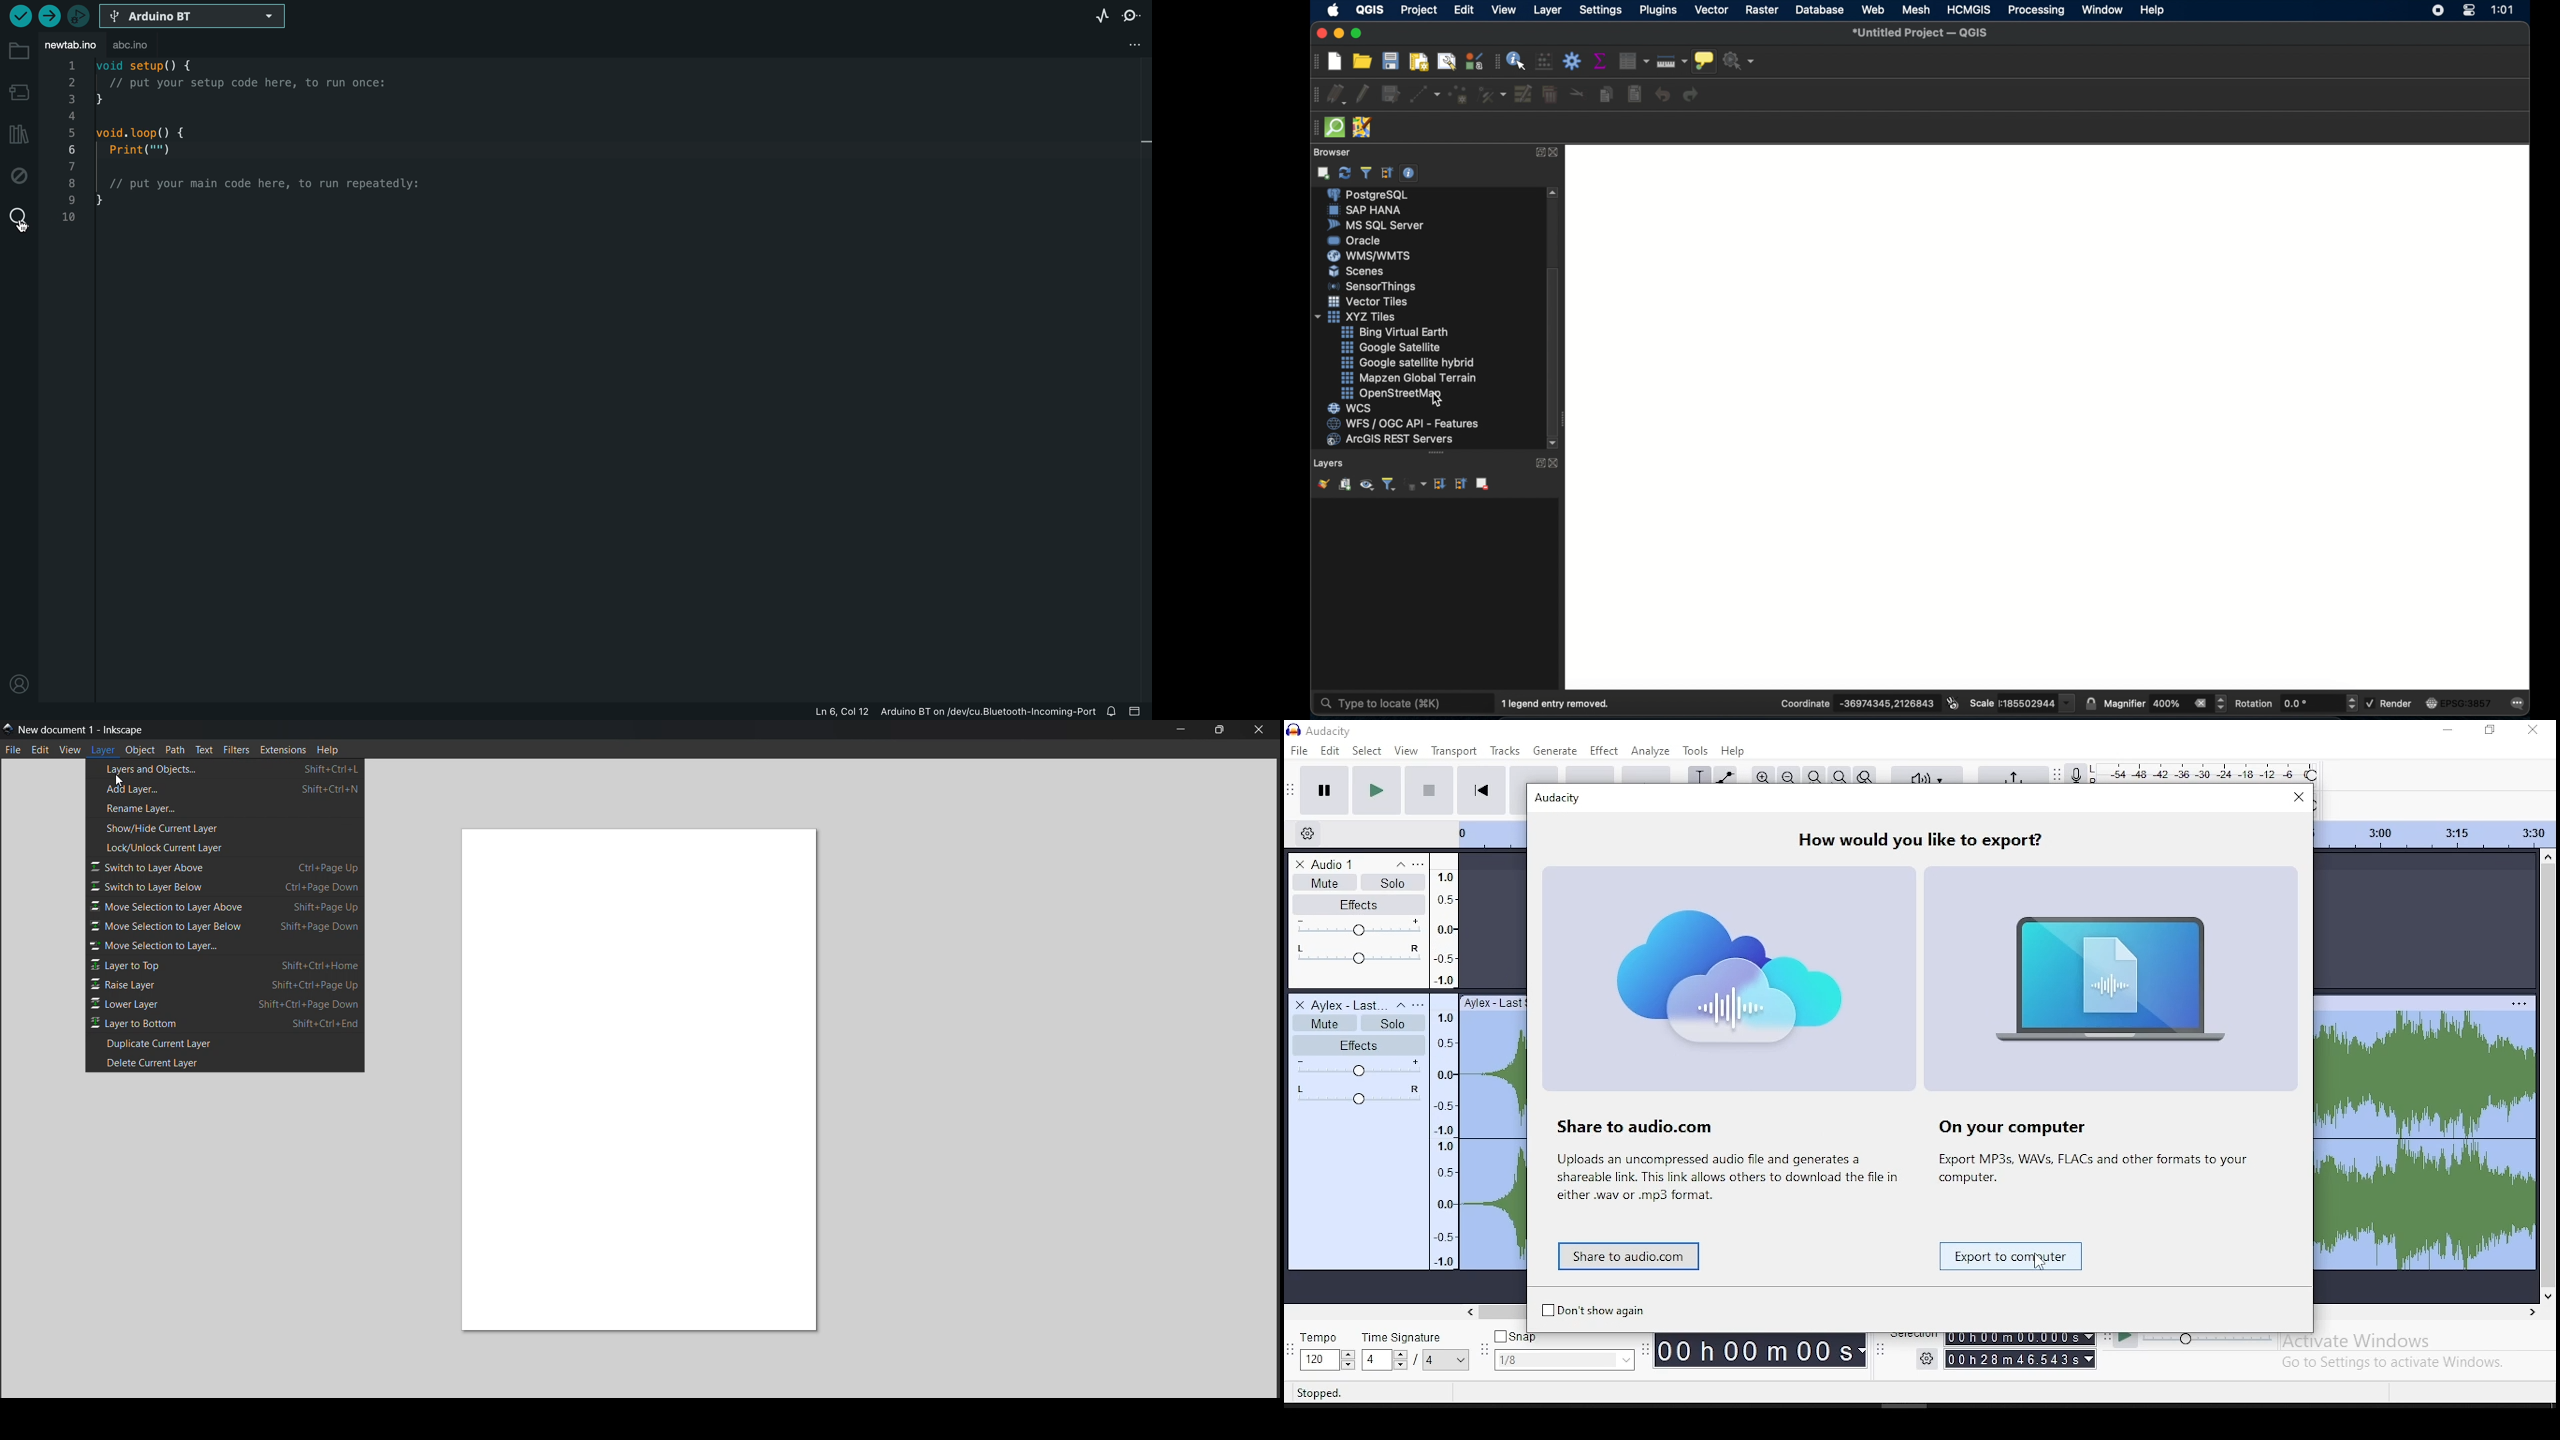  Describe the element at coordinates (1373, 286) in the screenshot. I see `sensor things` at that location.